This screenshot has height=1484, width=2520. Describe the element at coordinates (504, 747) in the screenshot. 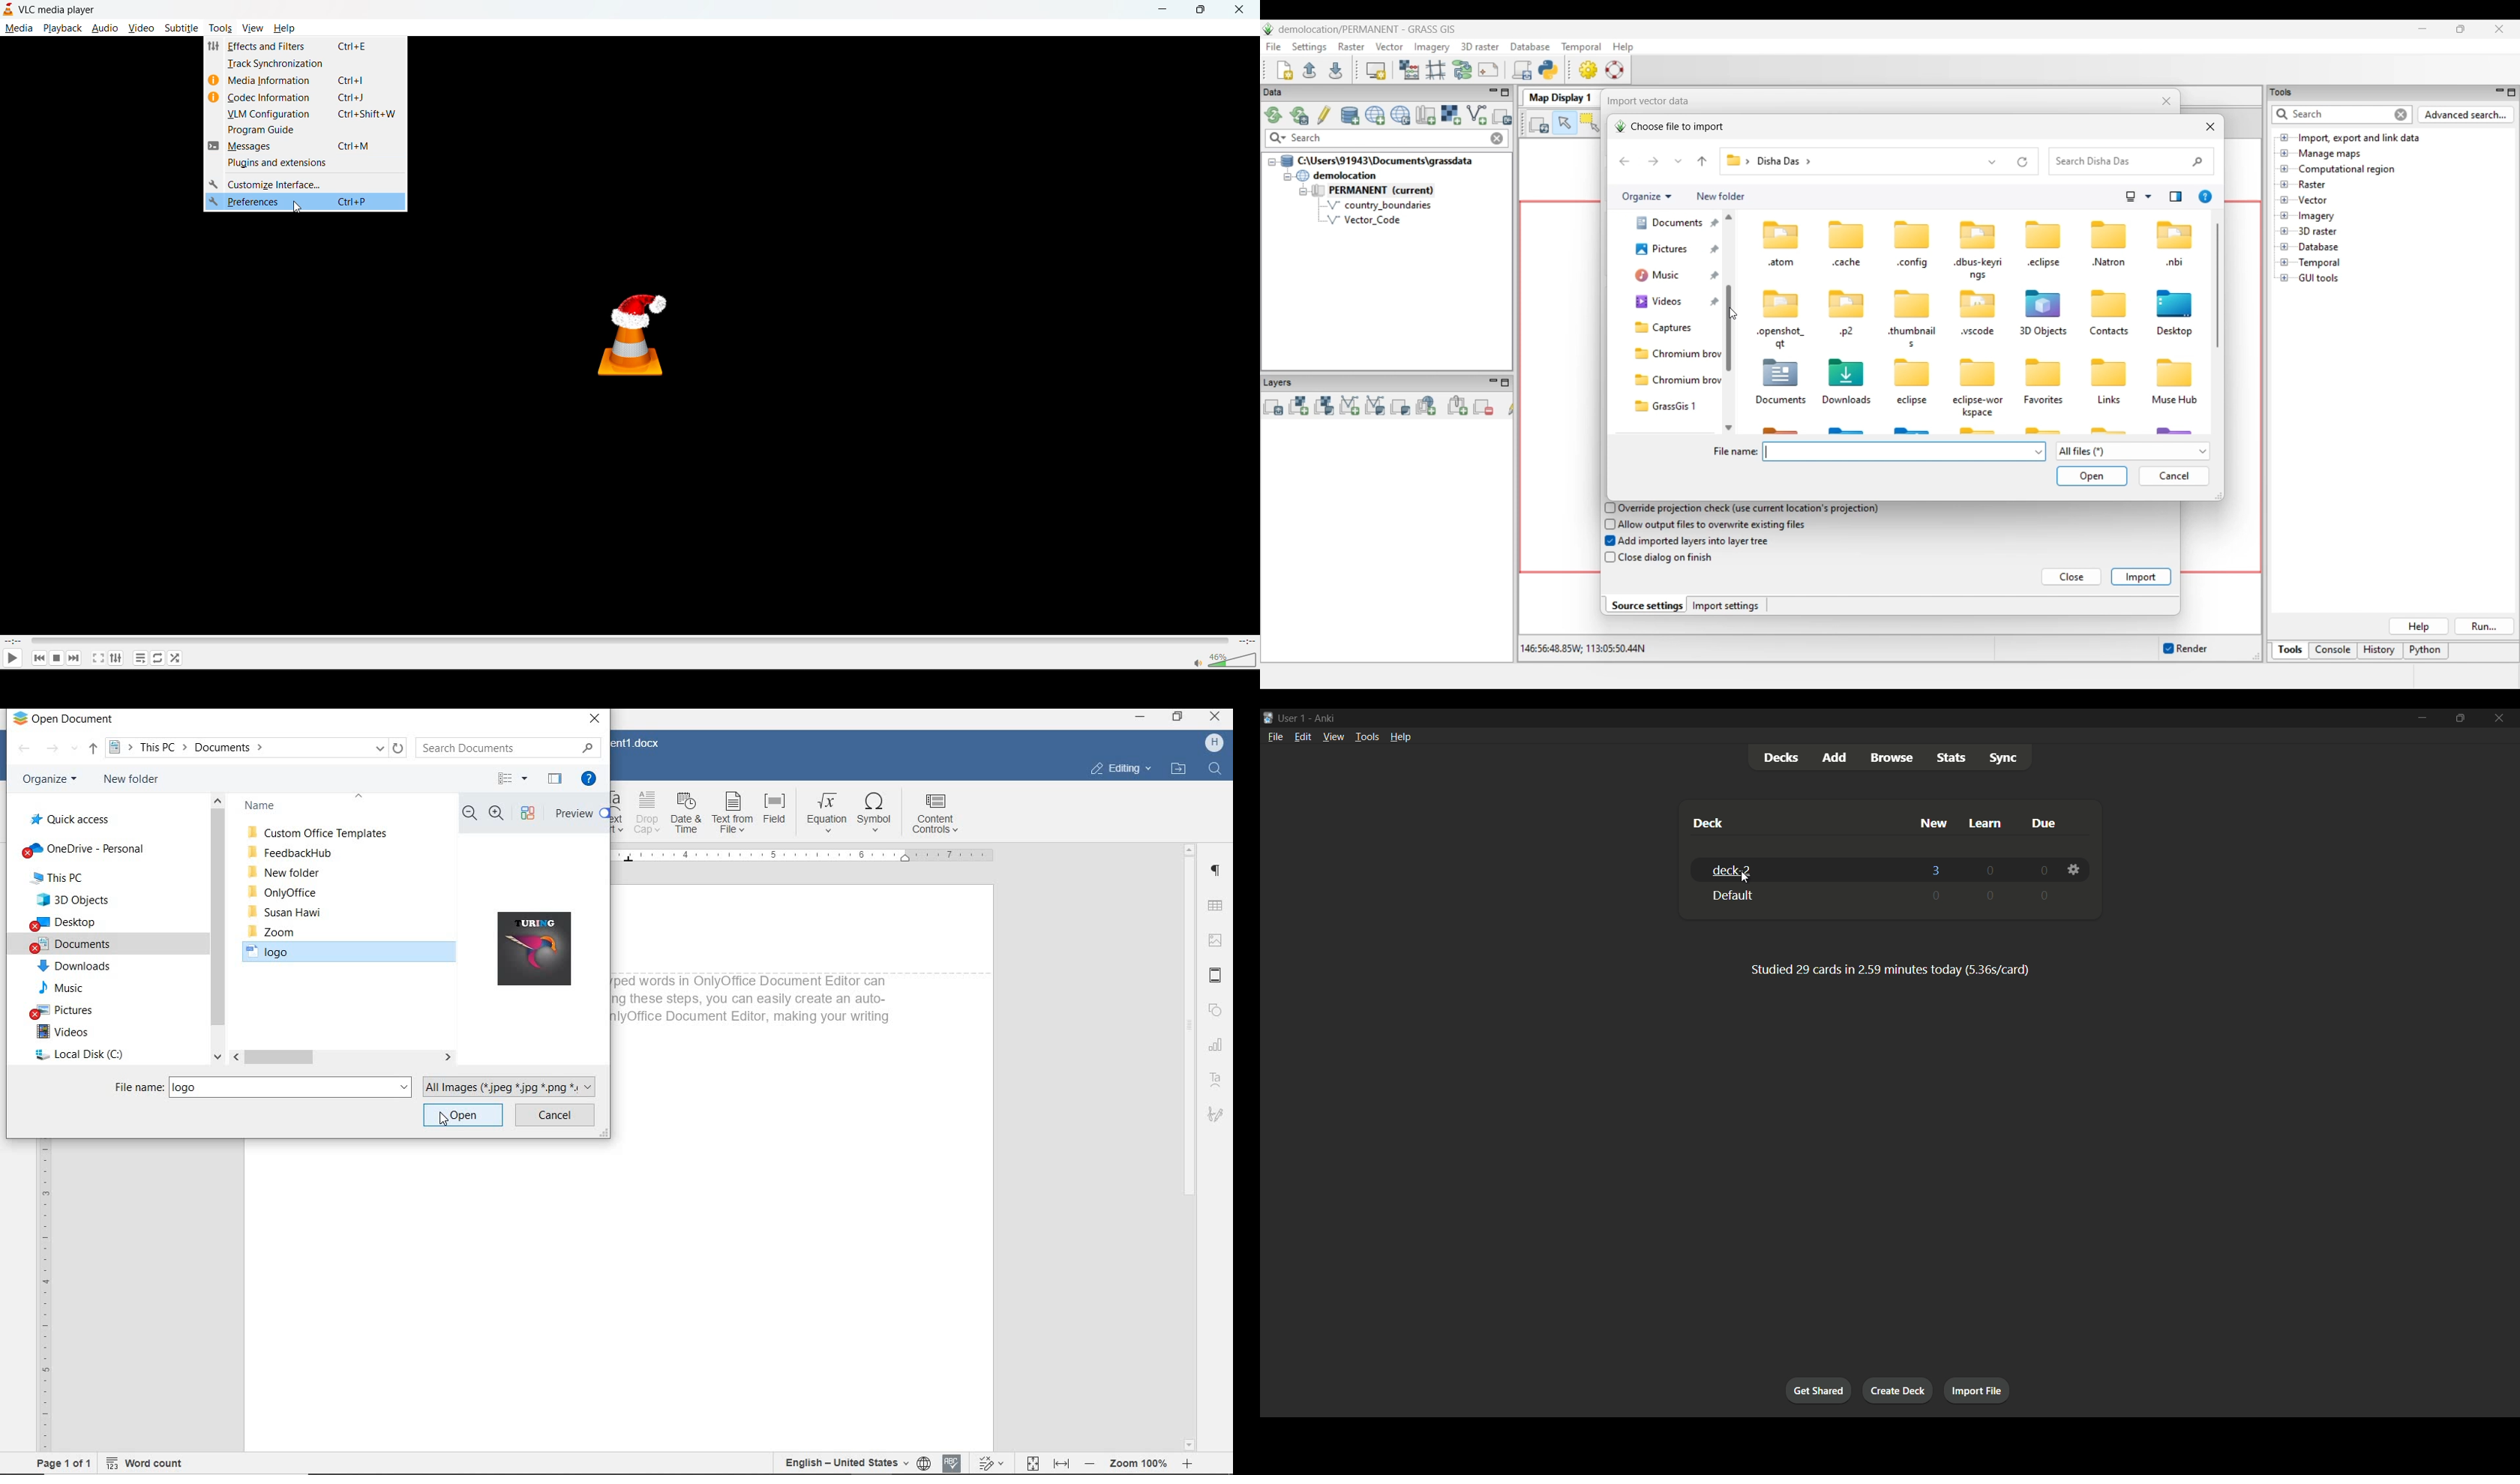

I see `SEARCH DOCUMENT` at that location.